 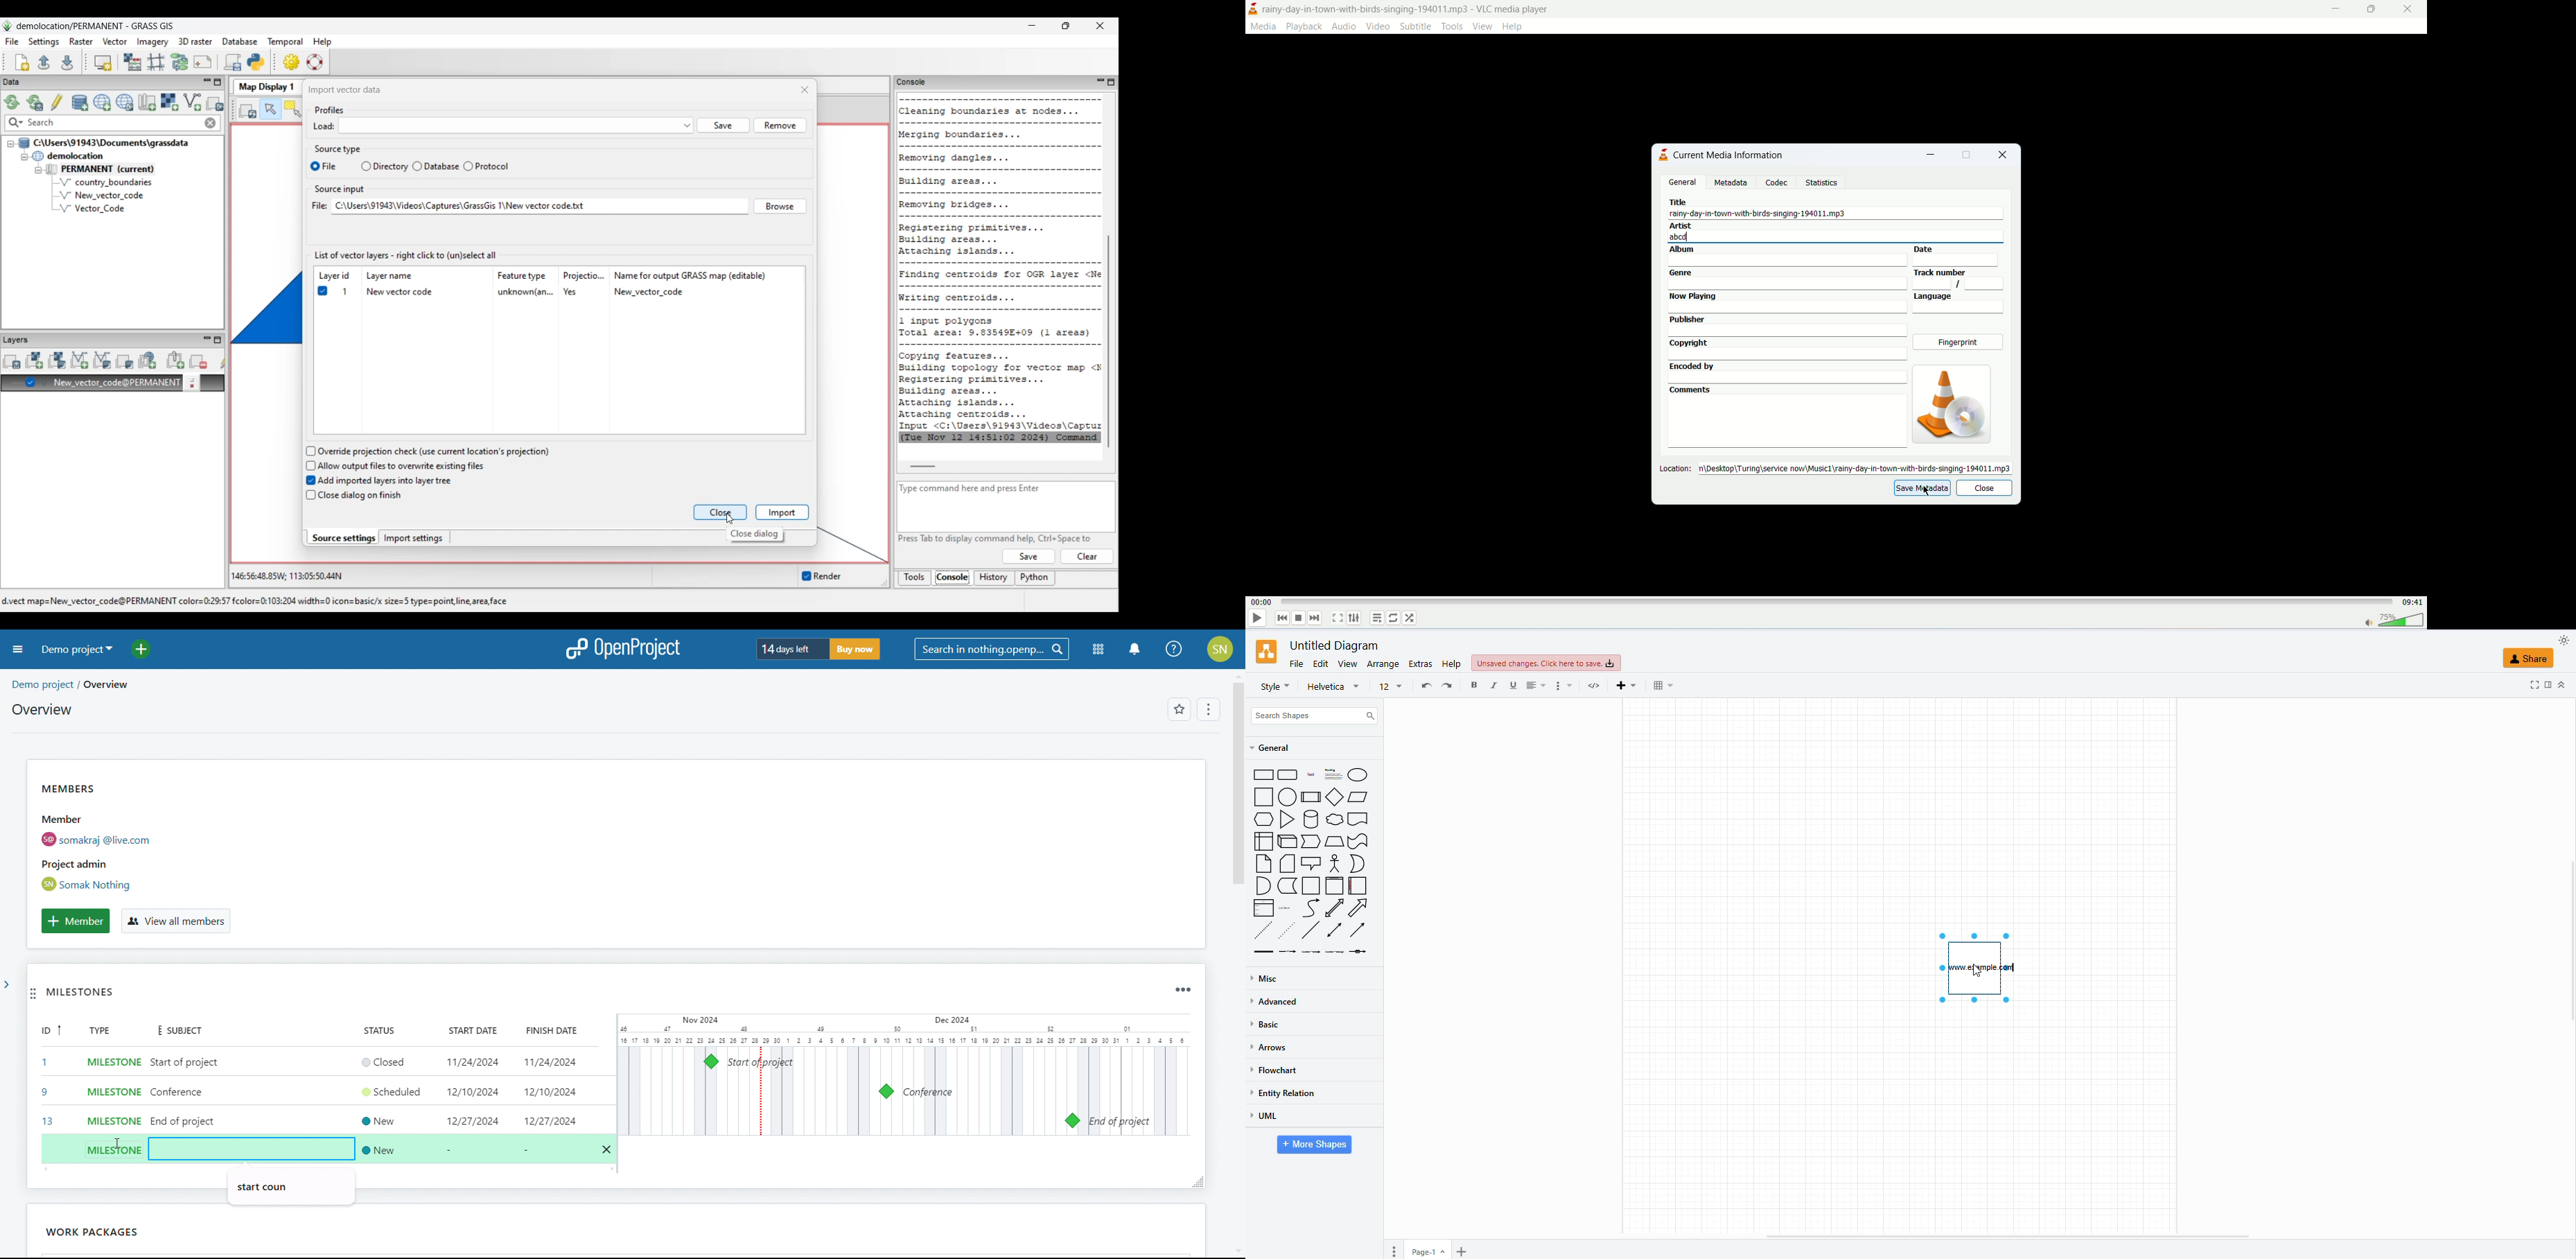 What do you see at coordinates (1289, 953) in the screenshot?
I see `connector with label` at bounding box center [1289, 953].